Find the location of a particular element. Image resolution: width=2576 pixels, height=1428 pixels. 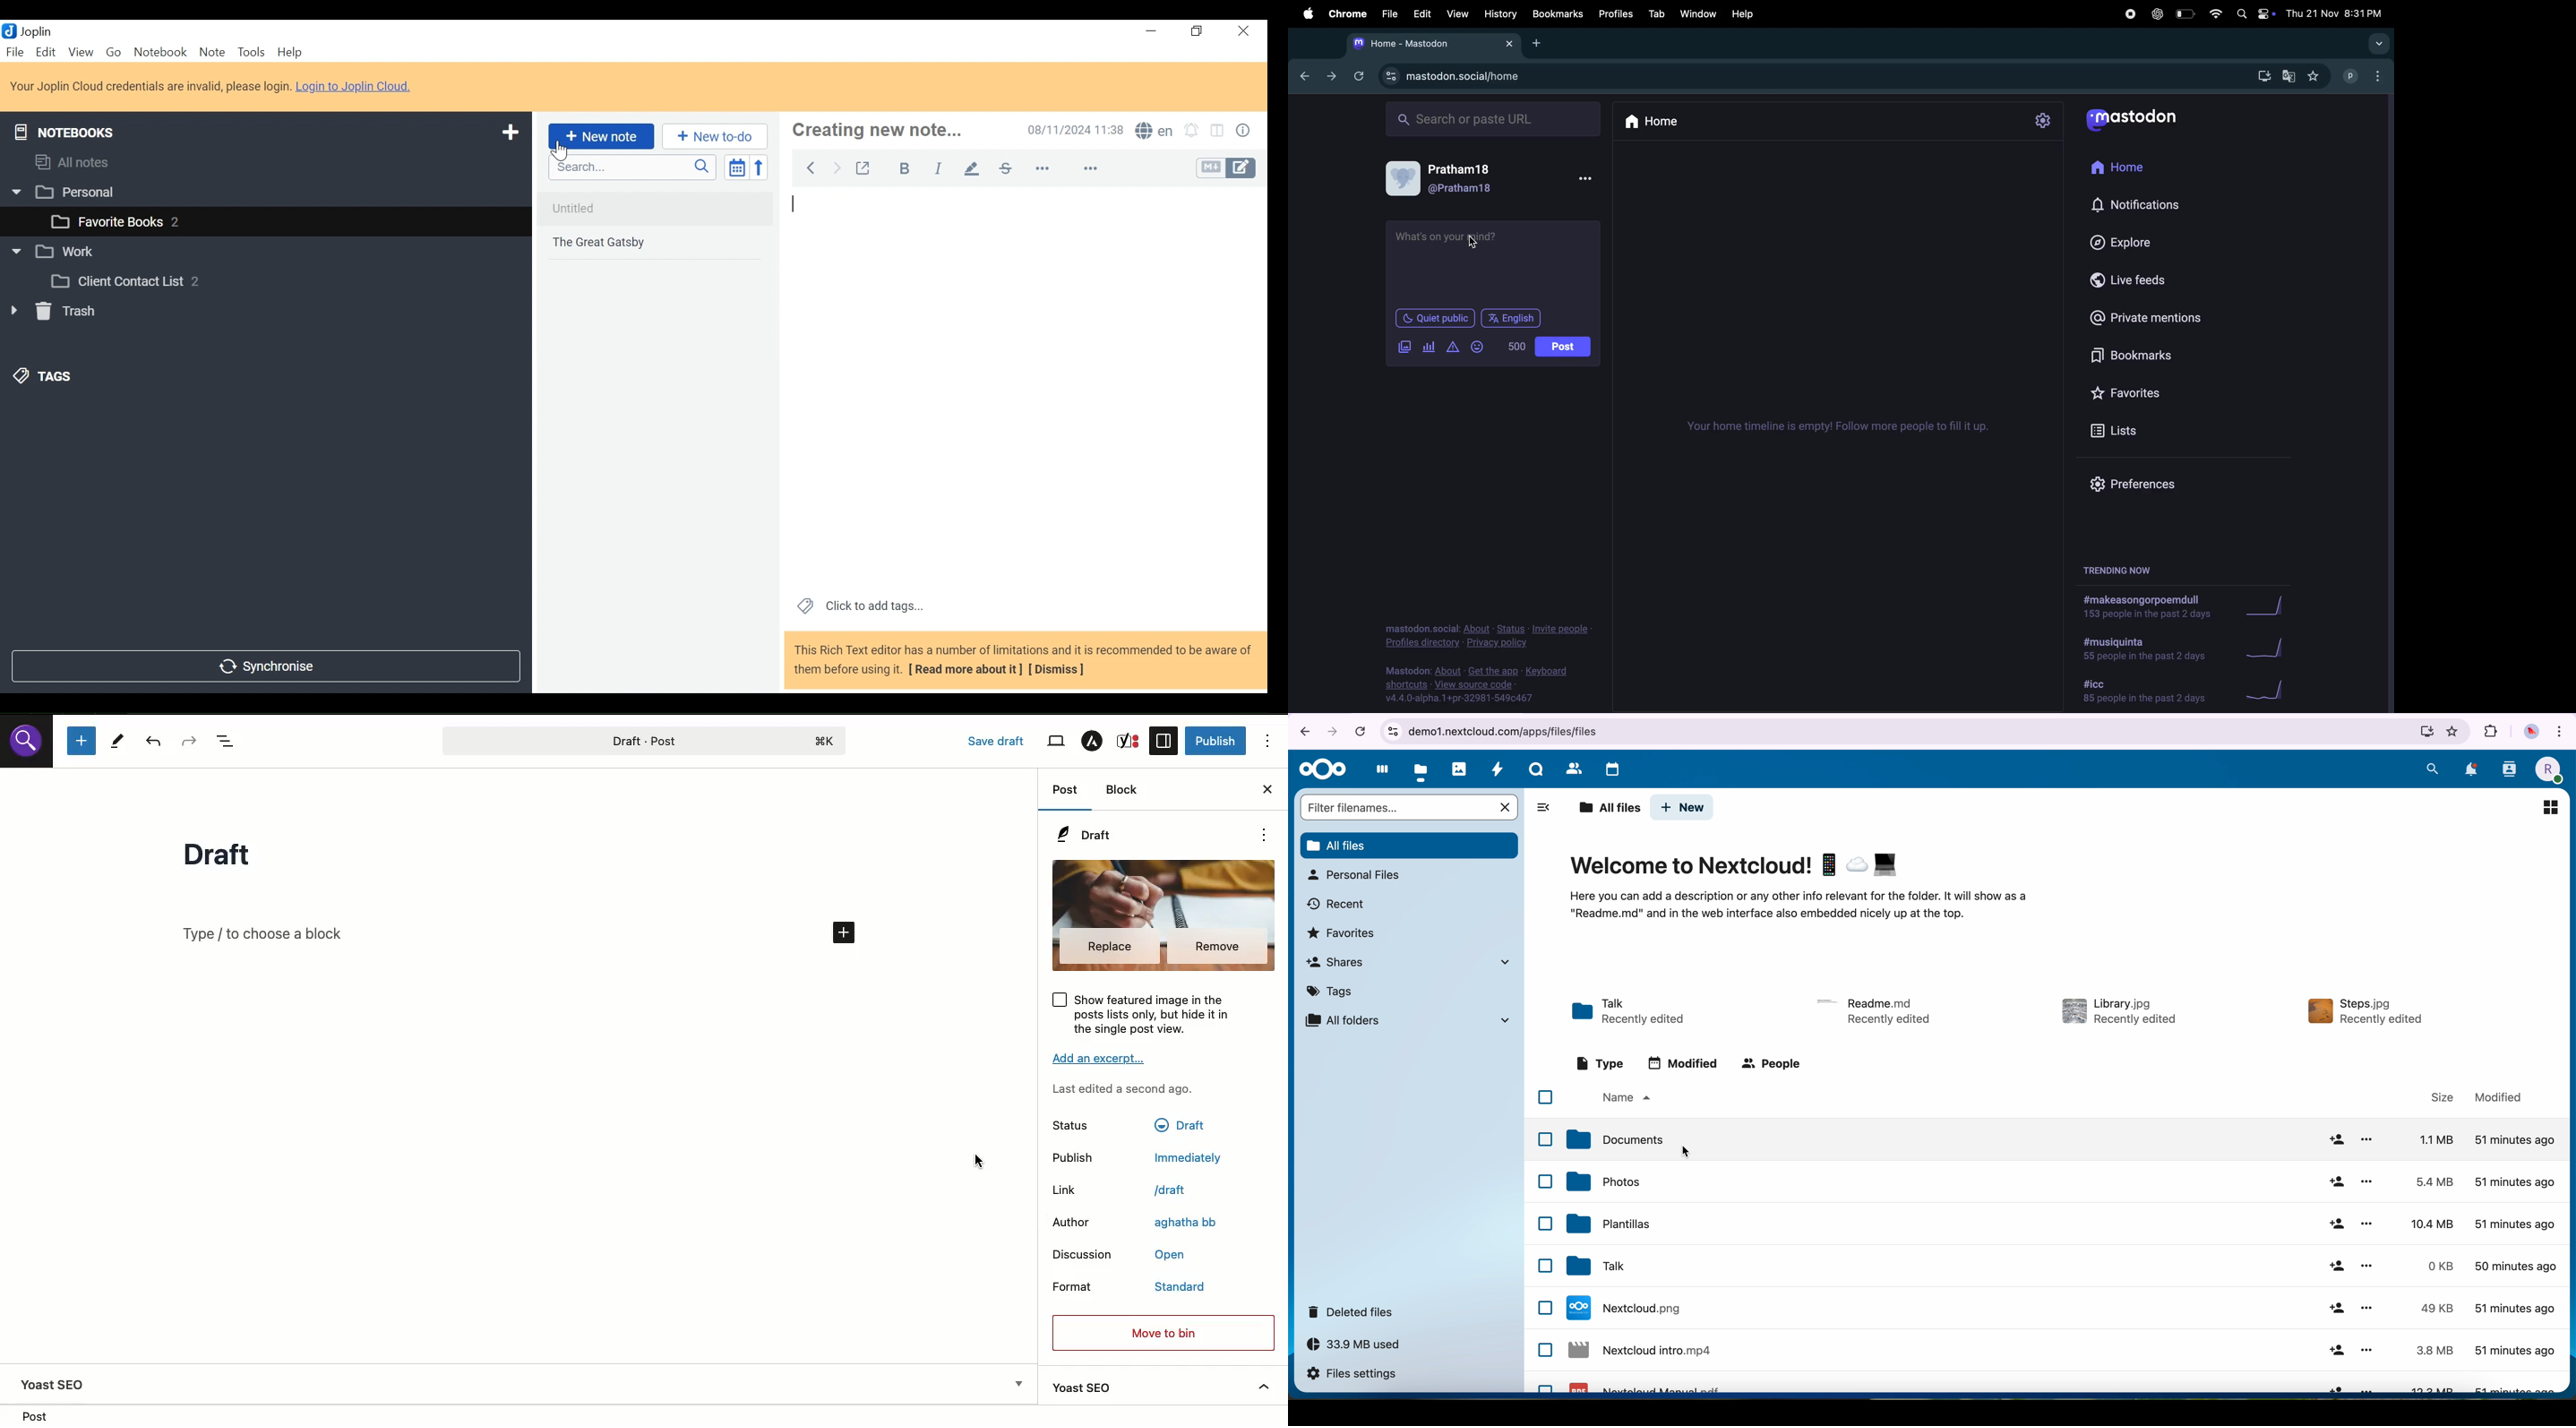

search bar is located at coordinates (1396, 807).